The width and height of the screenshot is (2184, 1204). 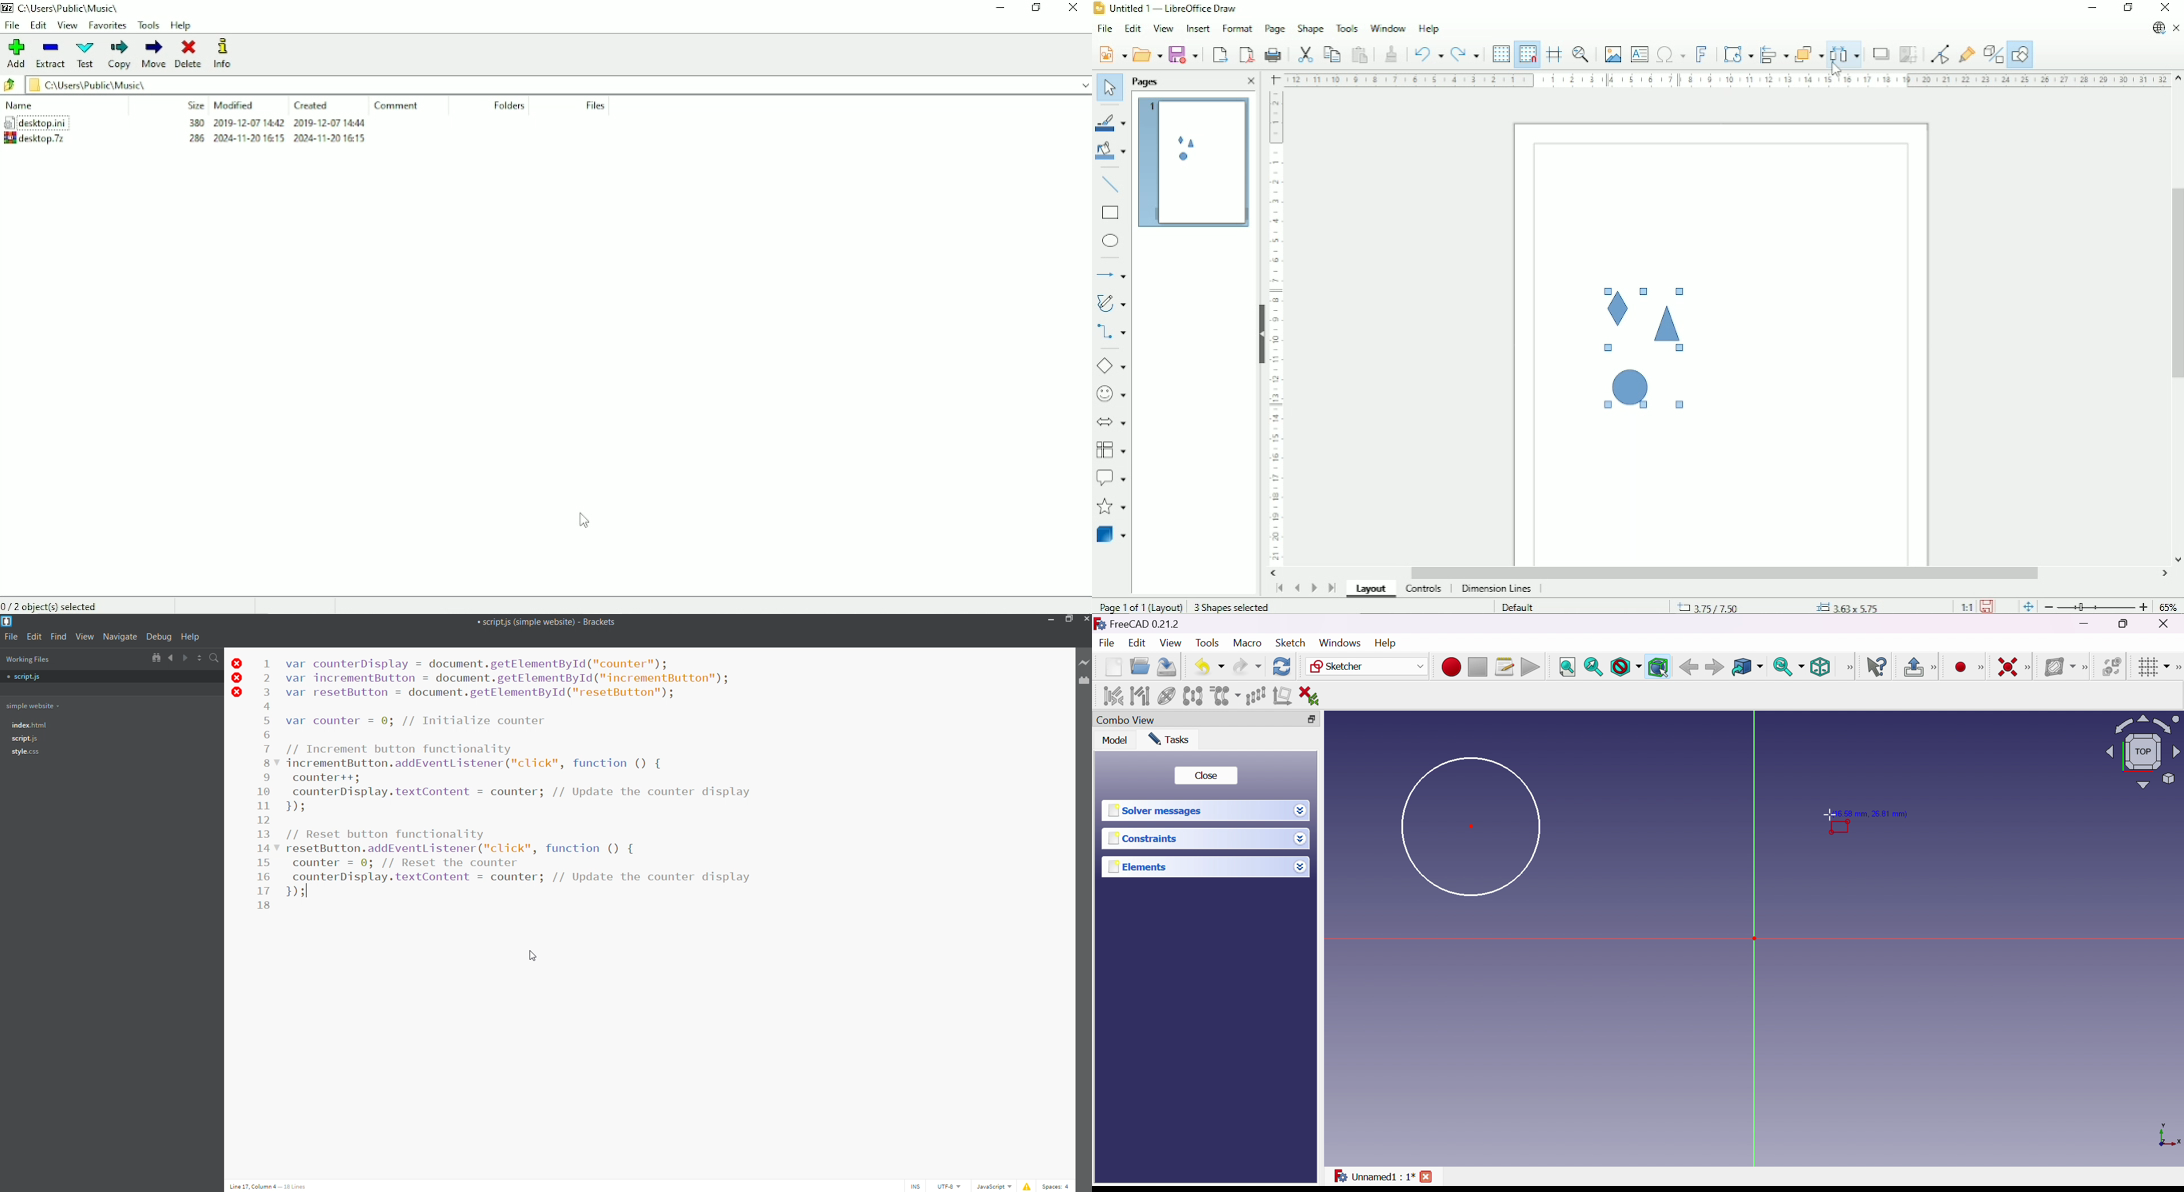 I want to click on Cursor, so click(x=1836, y=70).